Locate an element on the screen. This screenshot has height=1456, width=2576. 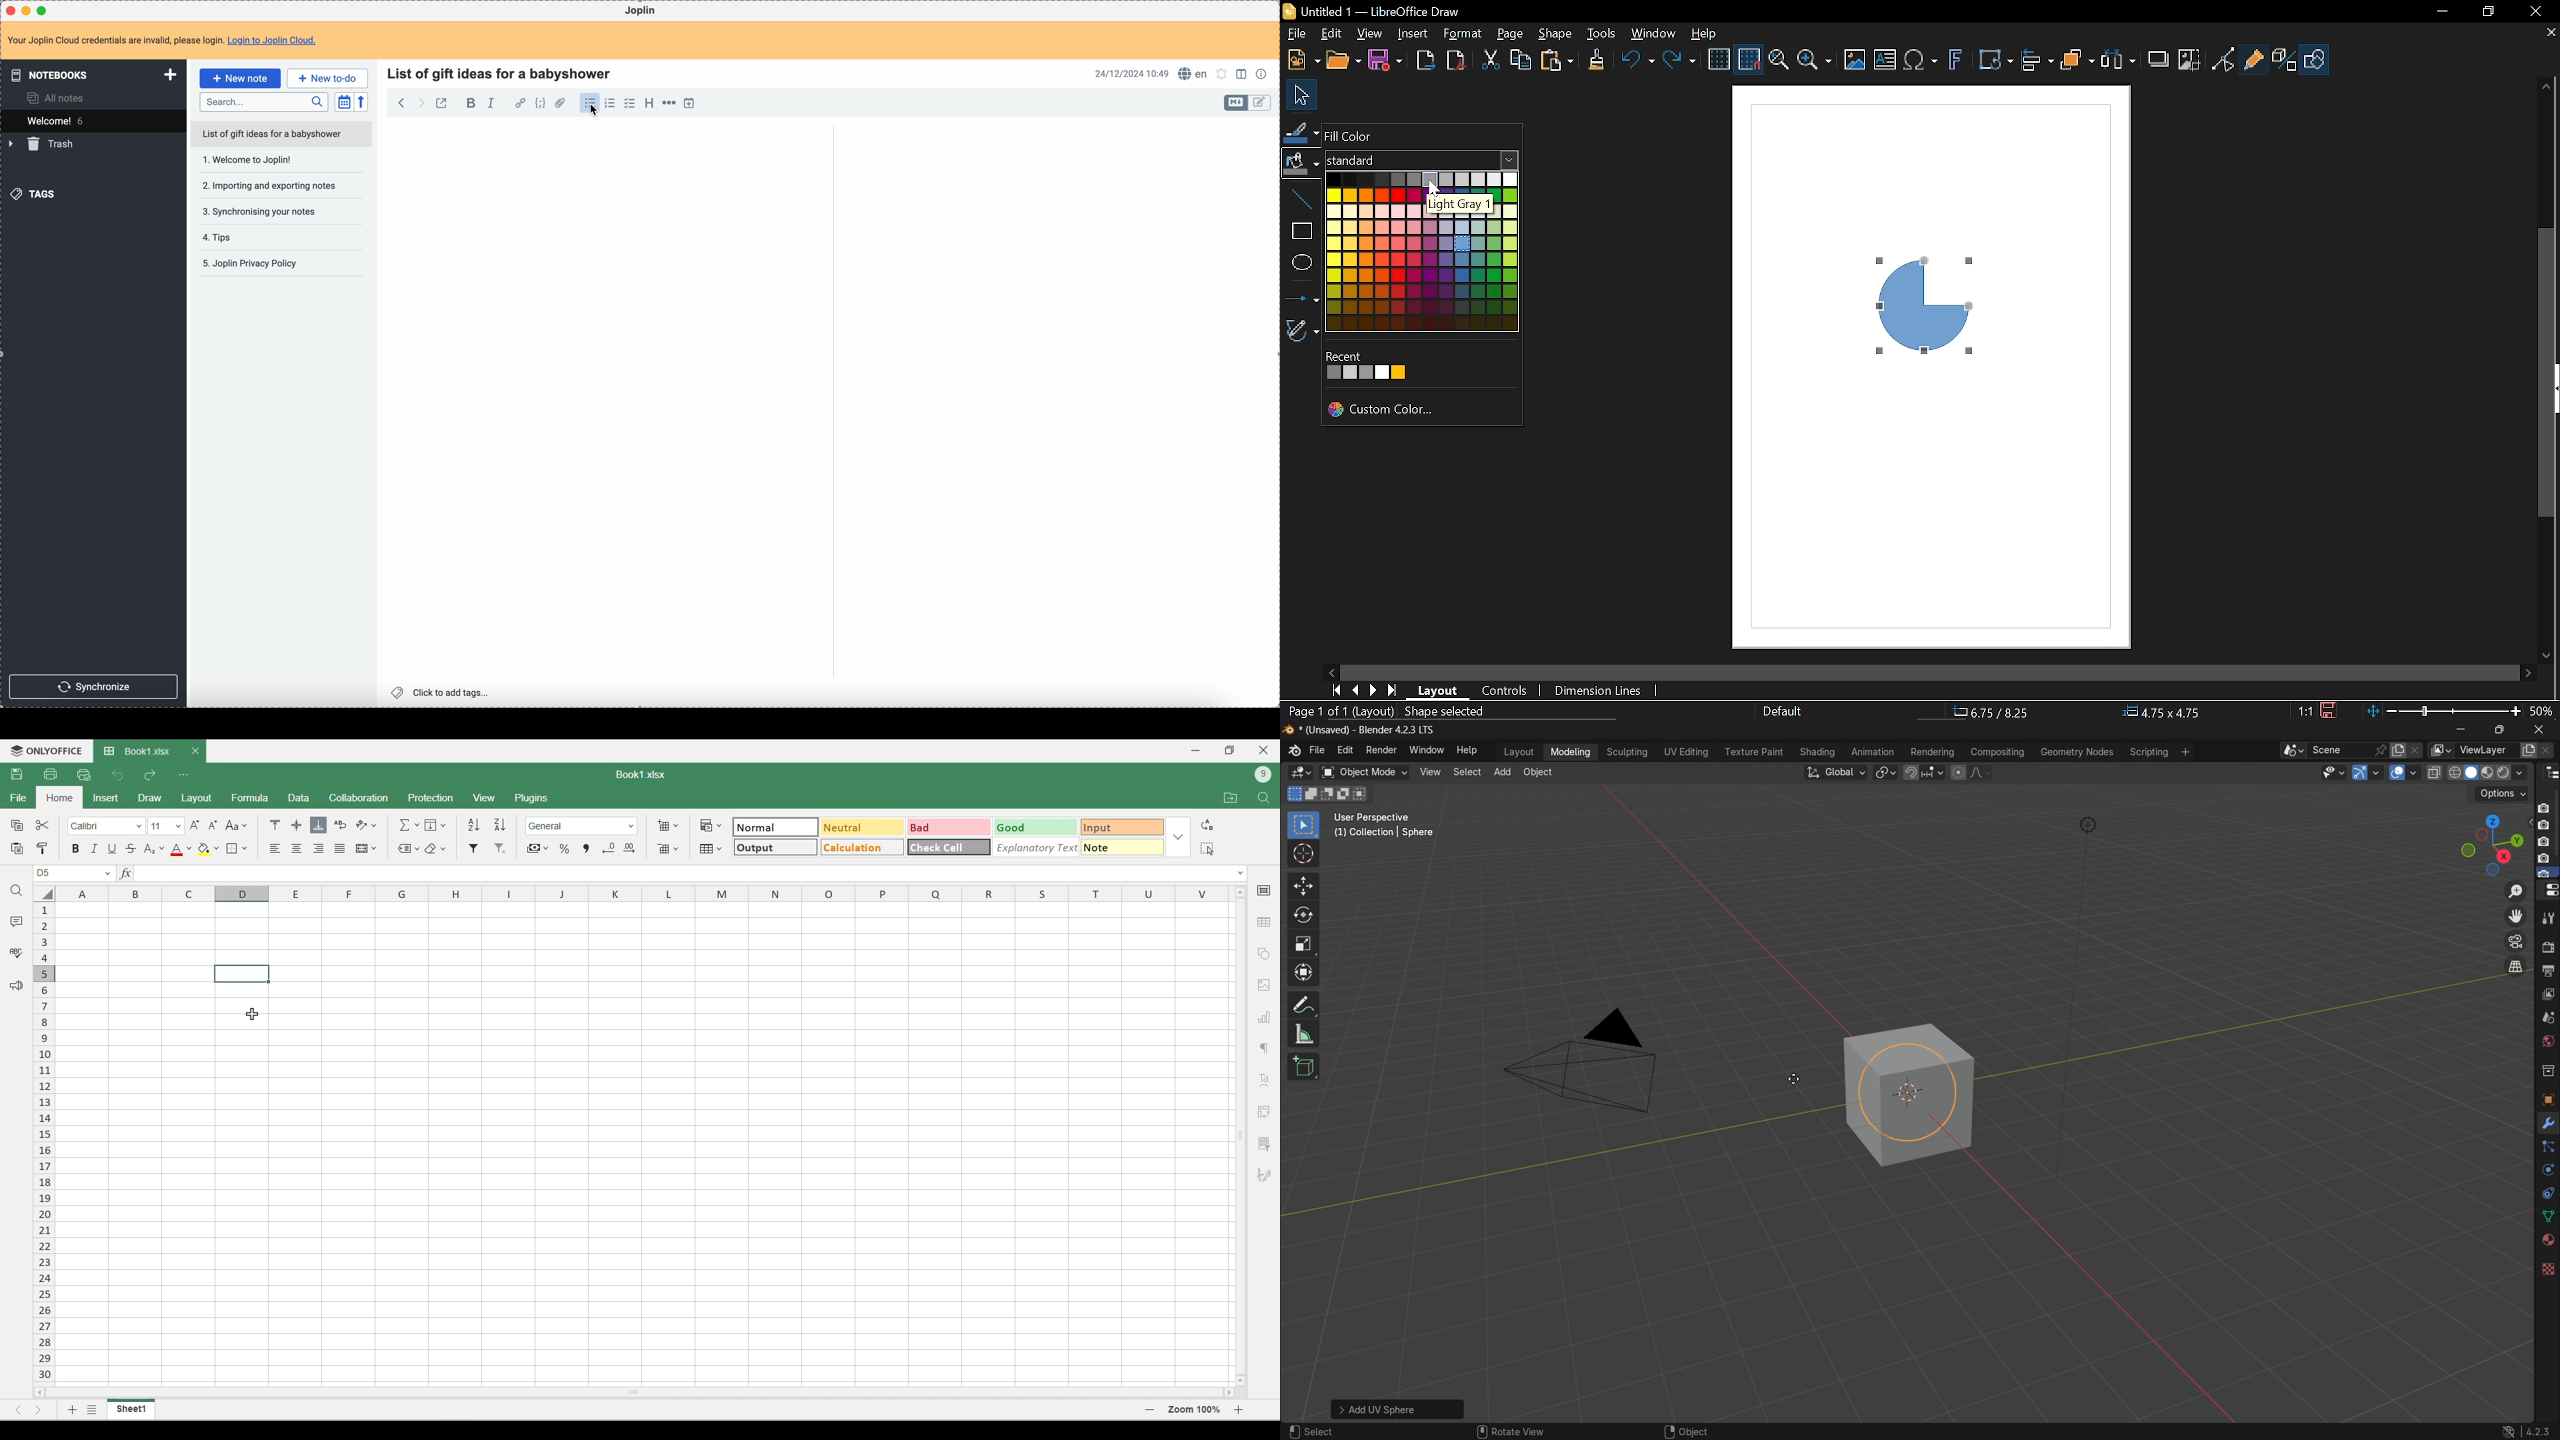
Fill color is located at coordinates (1302, 166).